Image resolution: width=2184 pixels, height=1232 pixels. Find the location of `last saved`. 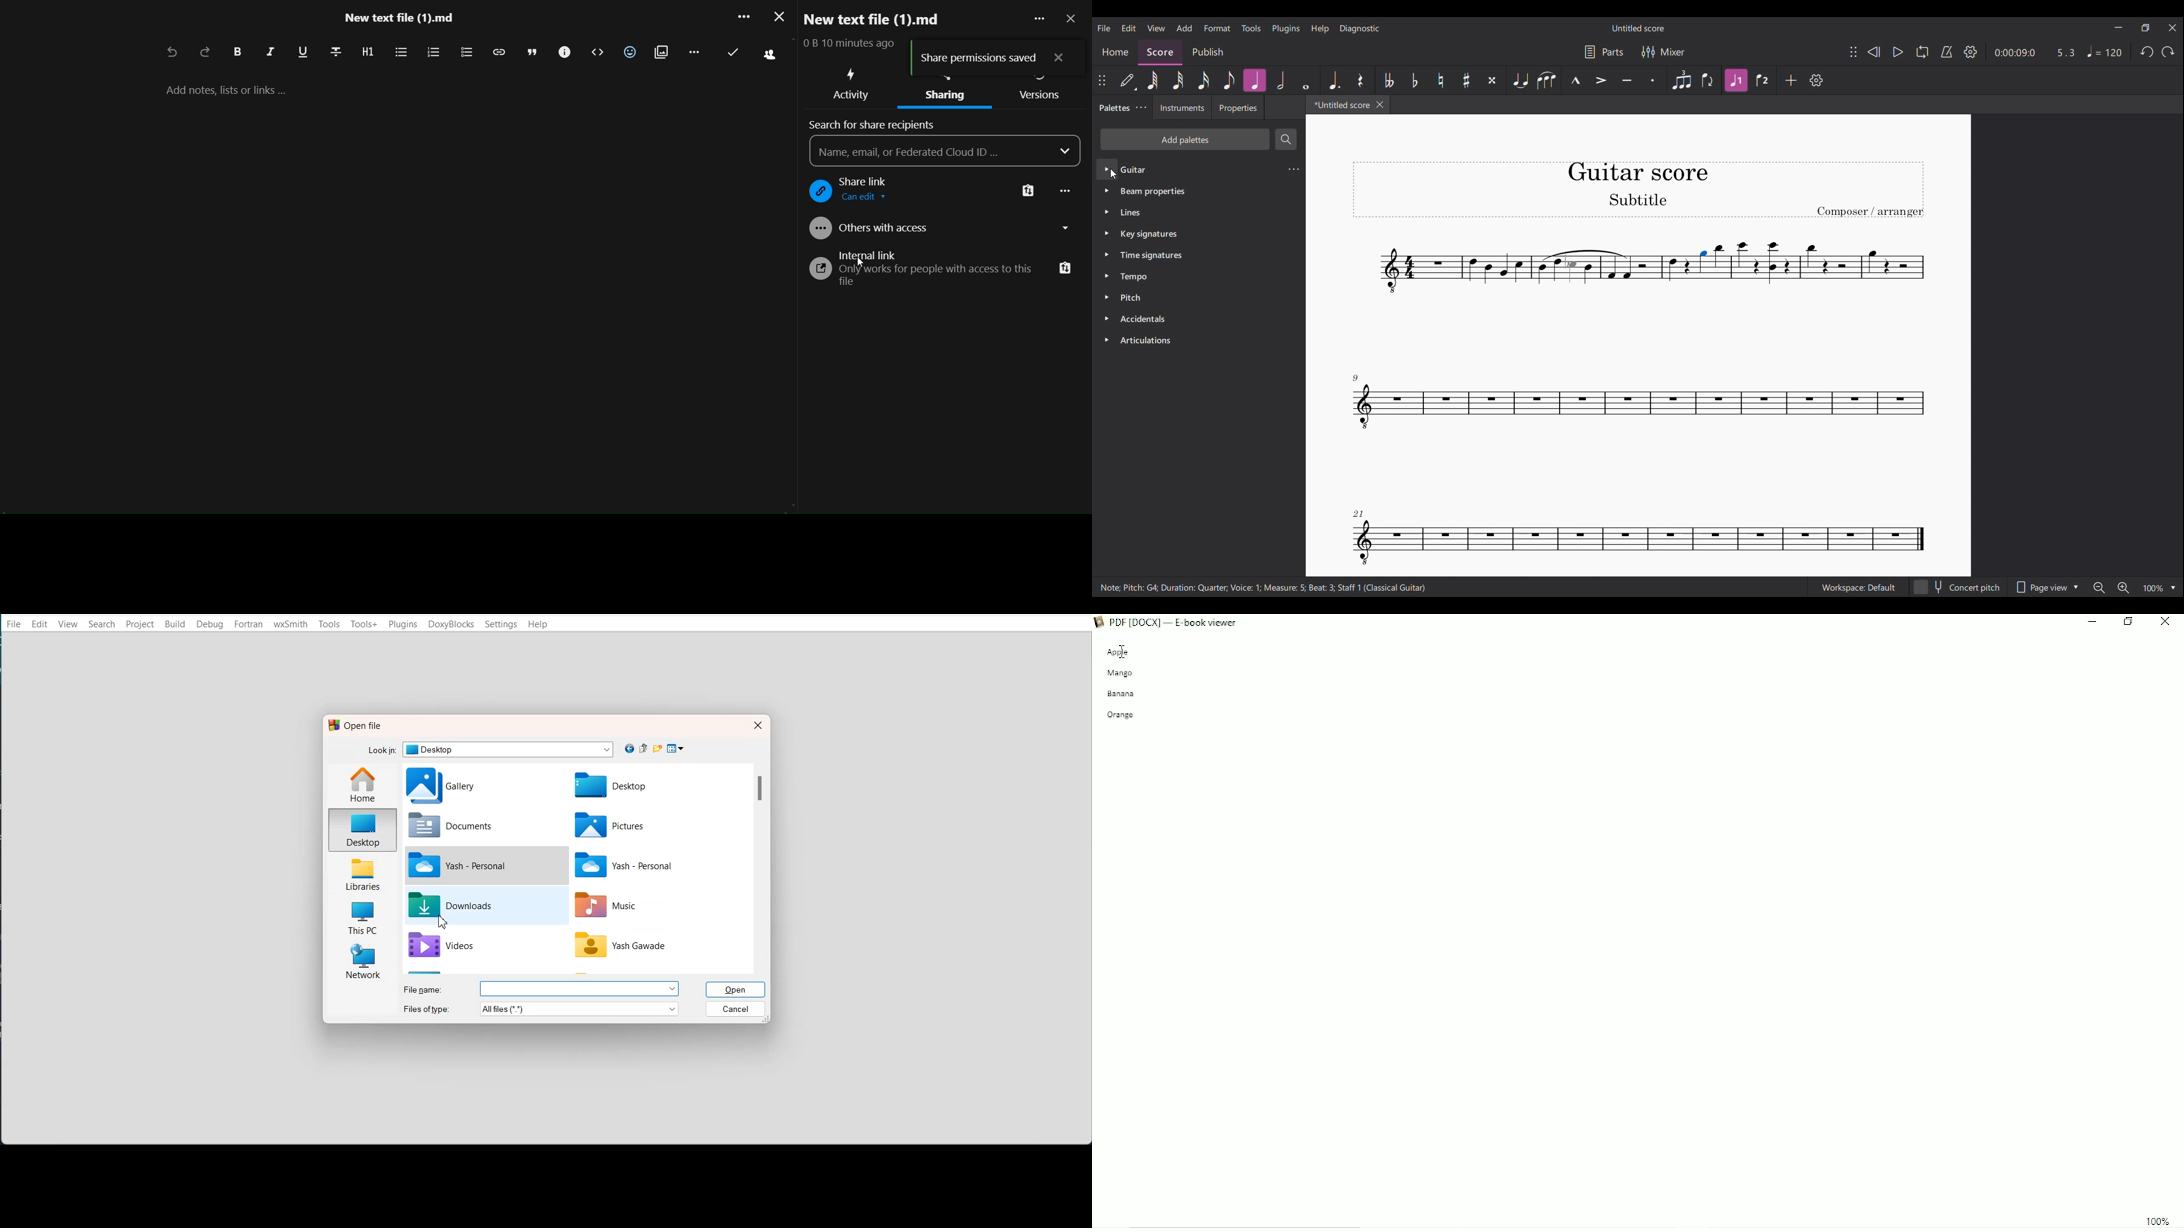

last saved is located at coordinates (734, 52).